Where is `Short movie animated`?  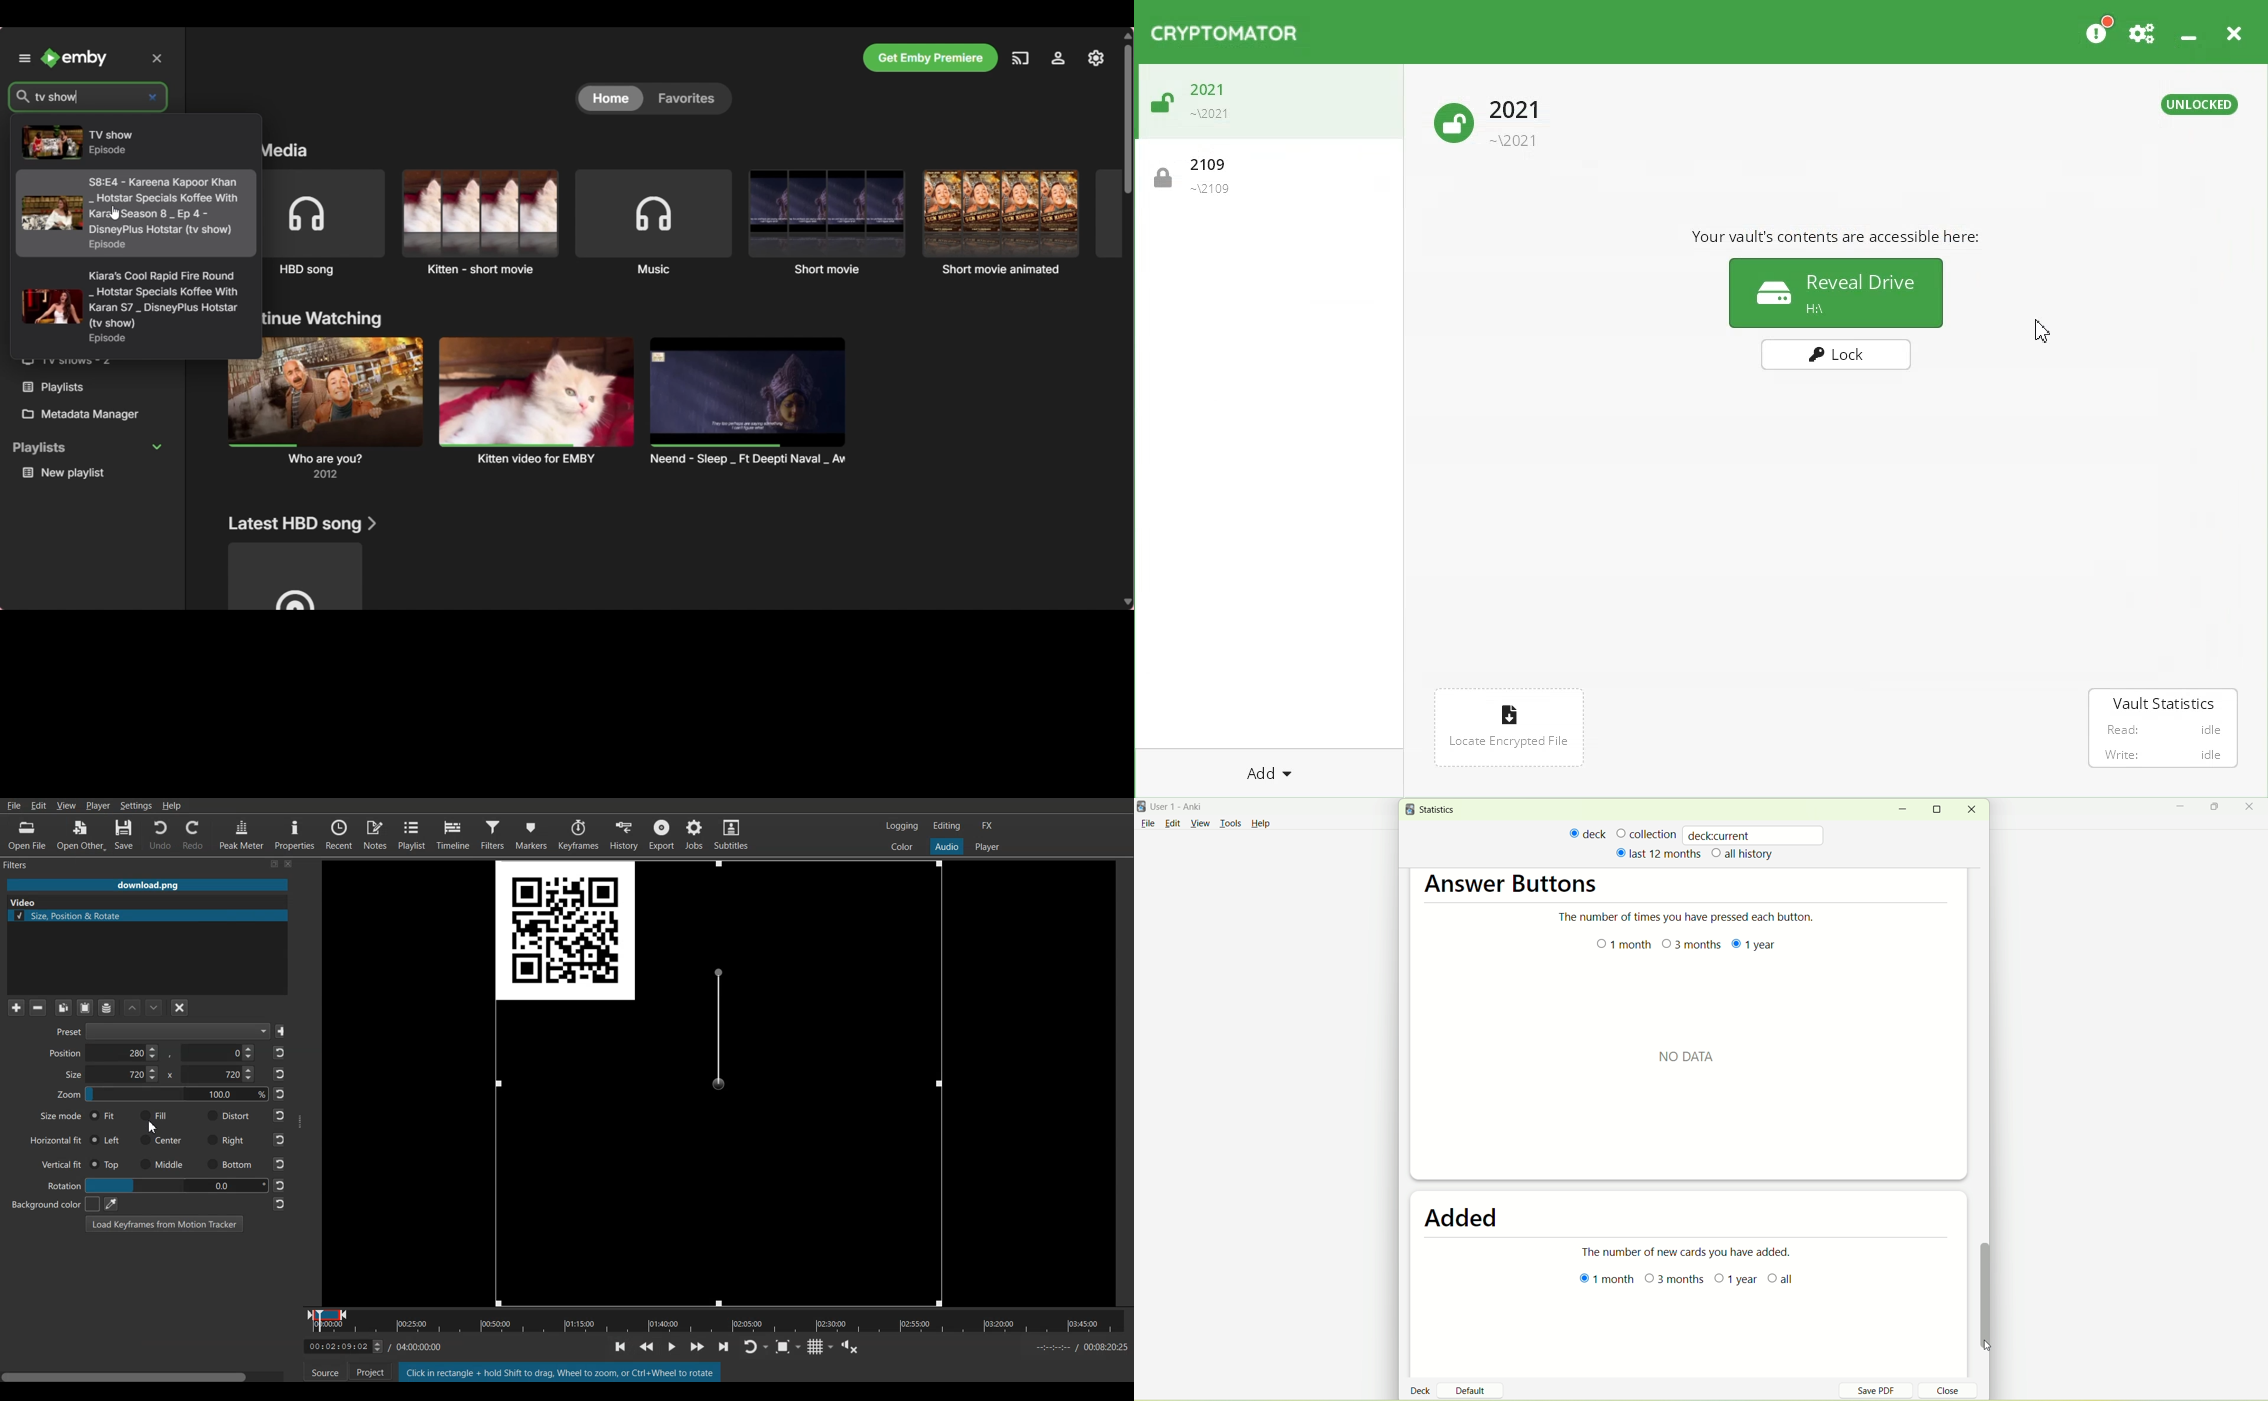 Short movie animated is located at coordinates (1001, 221).